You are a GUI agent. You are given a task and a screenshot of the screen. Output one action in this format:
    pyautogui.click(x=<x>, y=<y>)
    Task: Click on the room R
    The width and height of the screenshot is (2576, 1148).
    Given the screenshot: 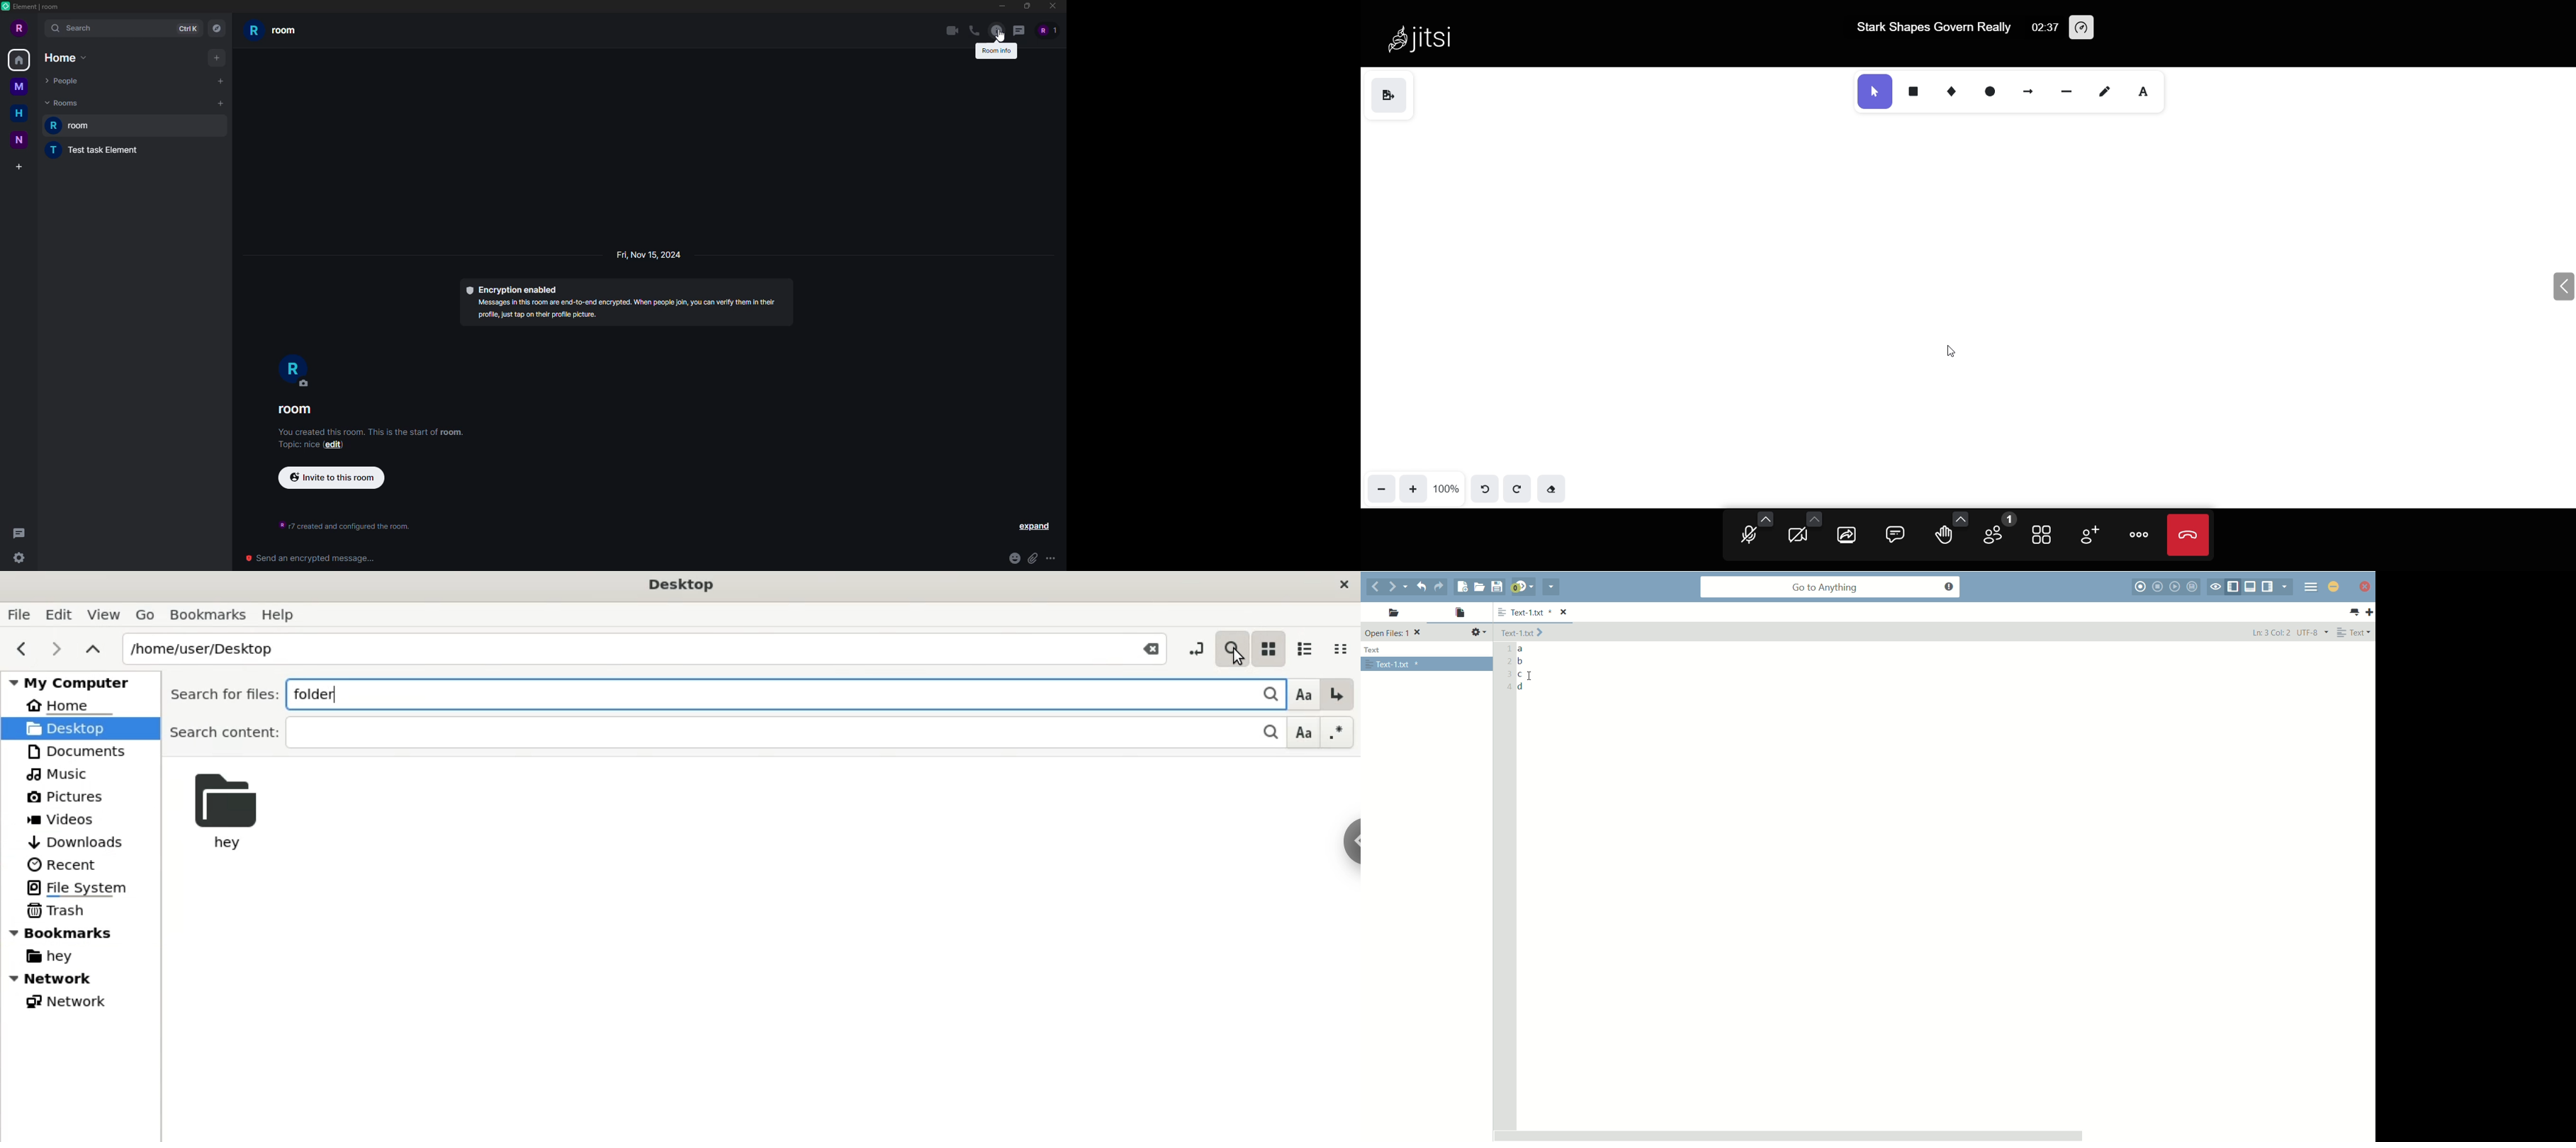 What is the action you would take?
    pyautogui.click(x=137, y=126)
    